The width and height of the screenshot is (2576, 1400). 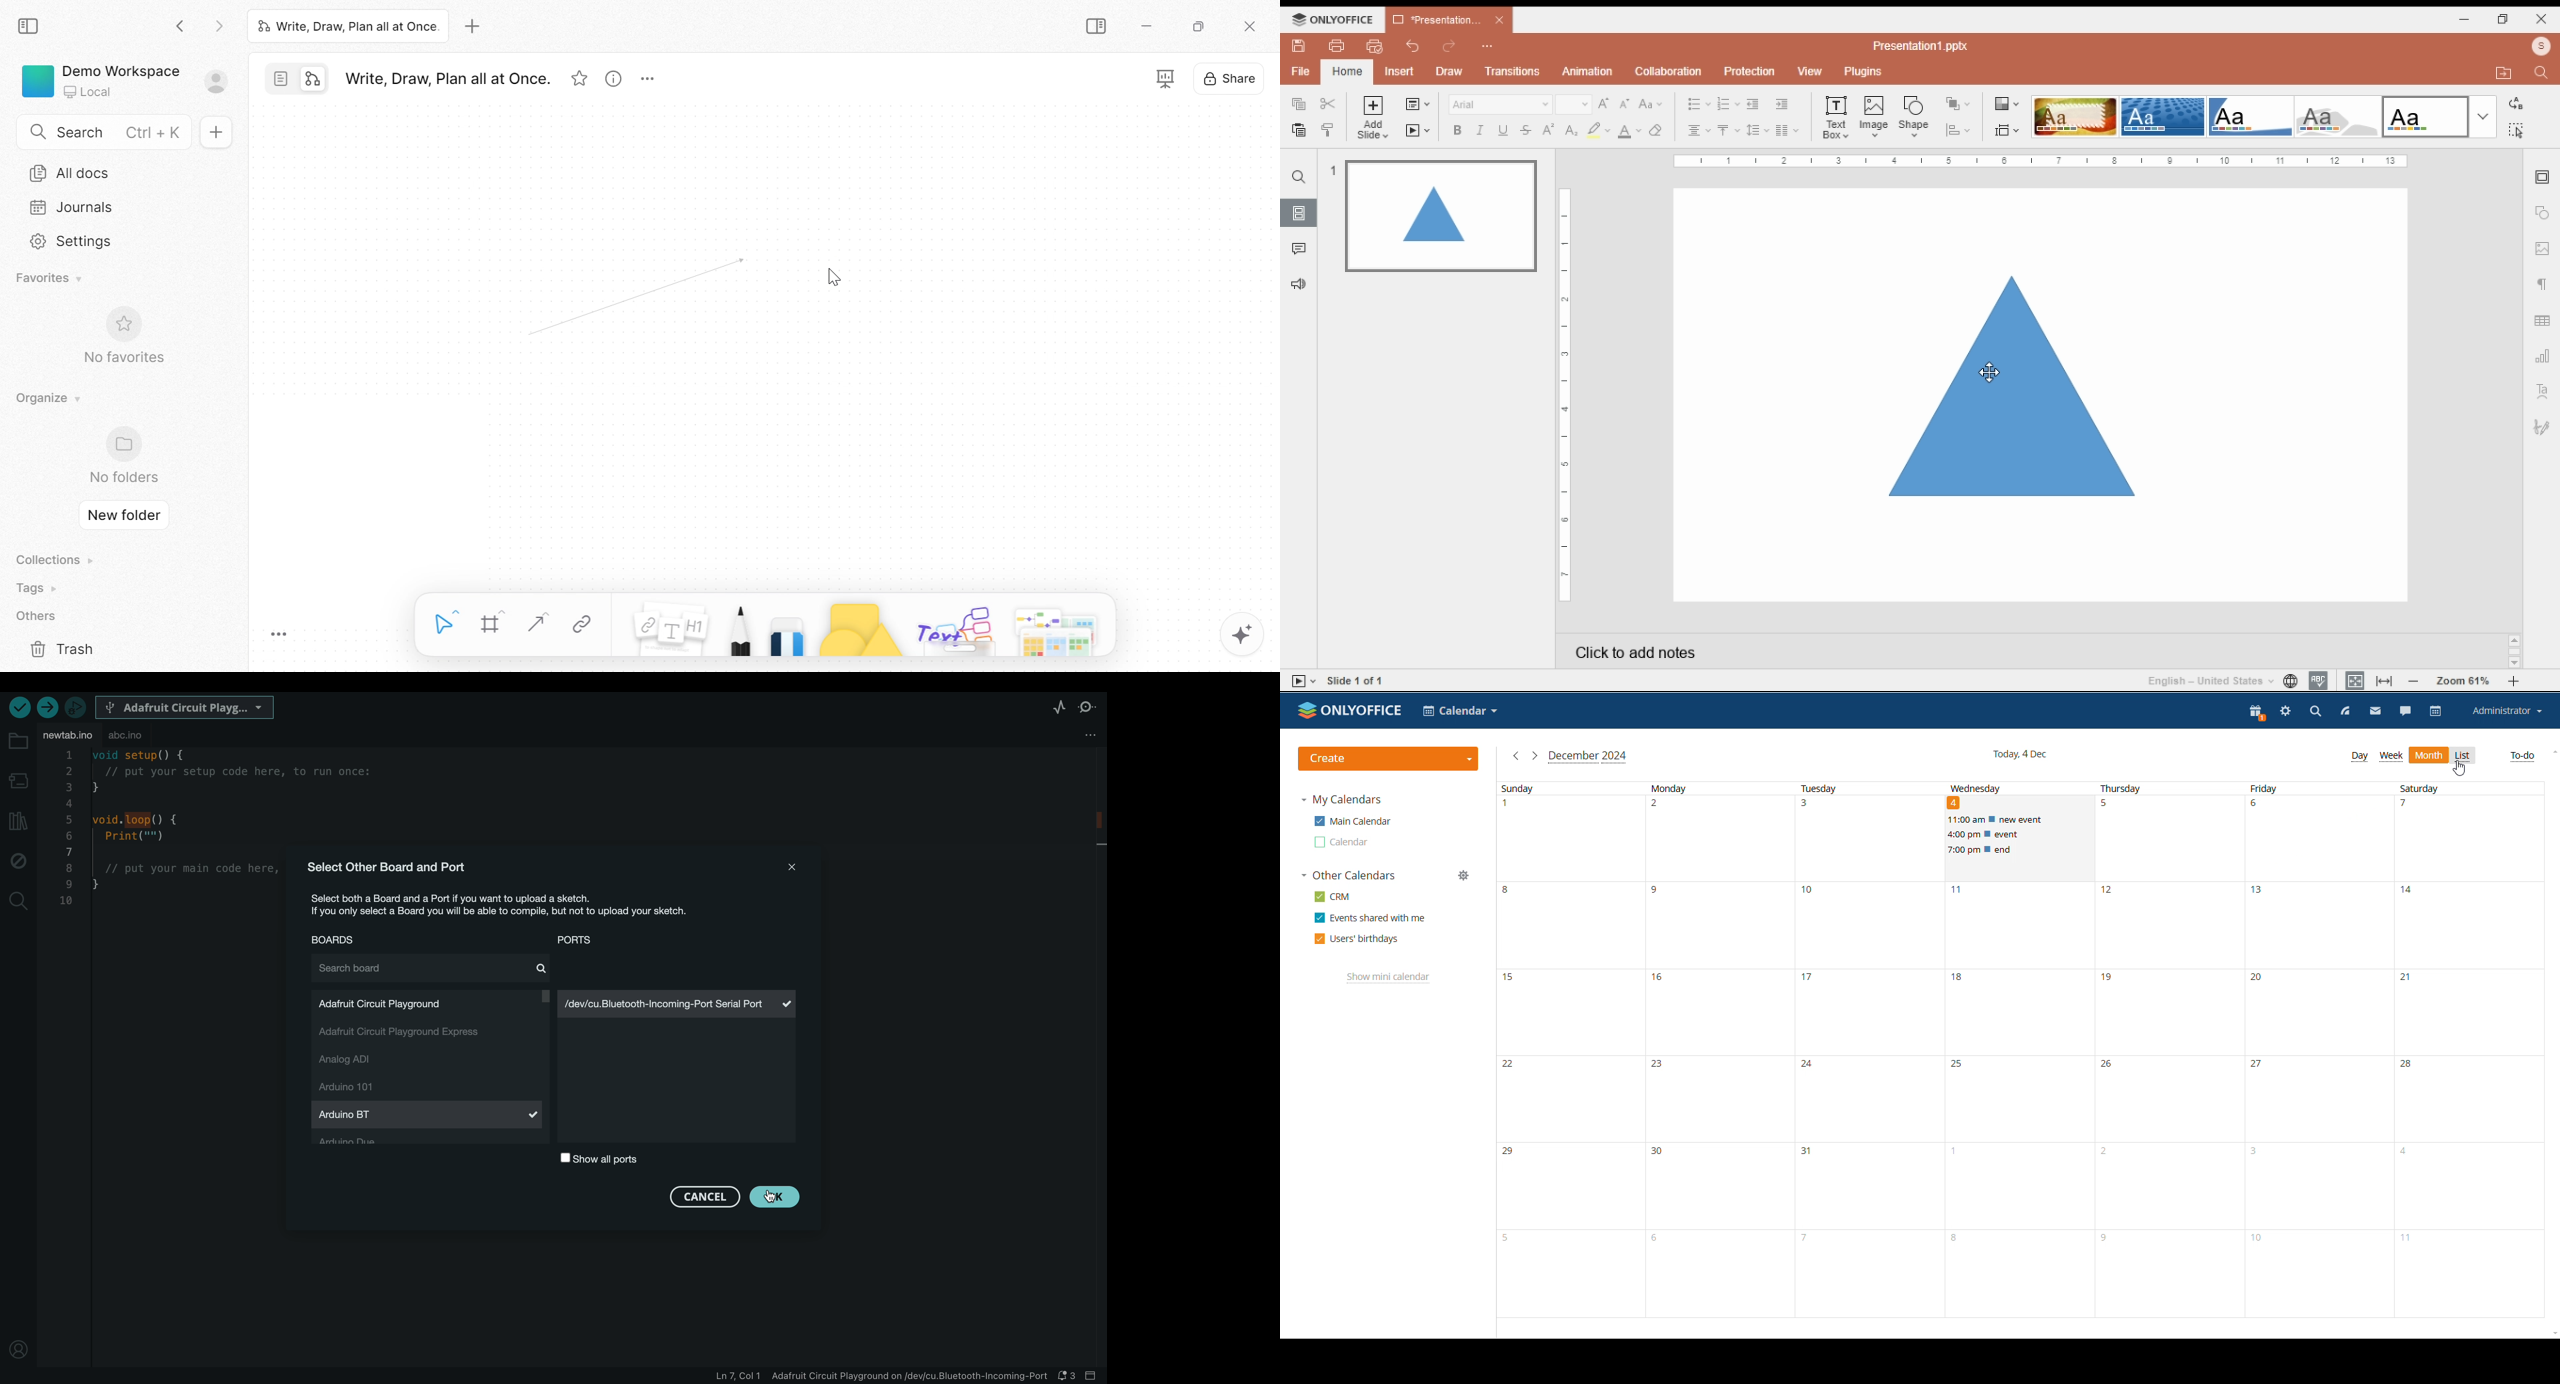 I want to click on Journals, so click(x=67, y=207).